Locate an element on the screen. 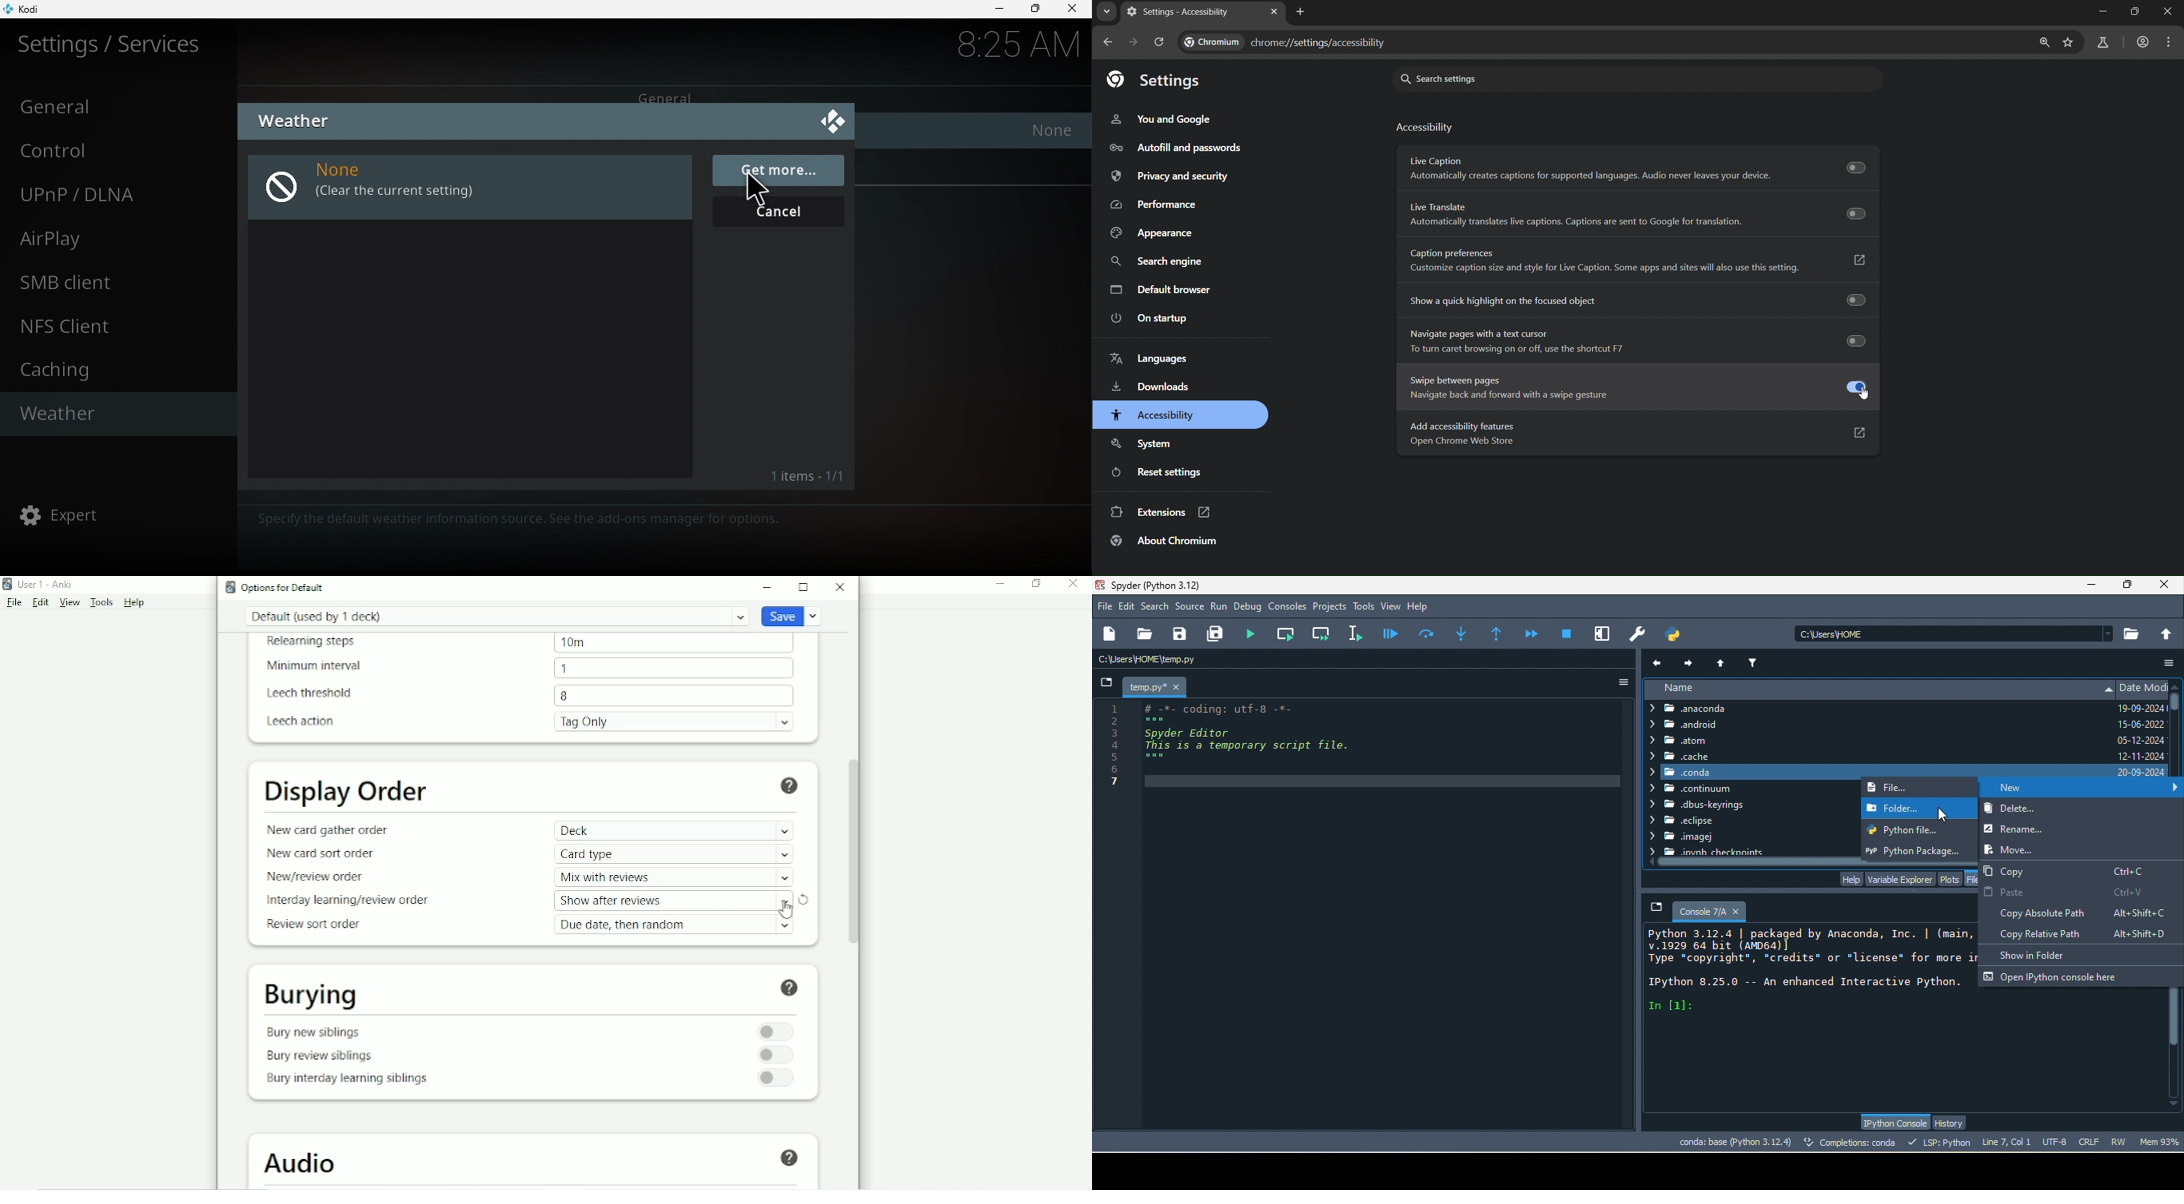  Leech threshold is located at coordinates (310, 694).